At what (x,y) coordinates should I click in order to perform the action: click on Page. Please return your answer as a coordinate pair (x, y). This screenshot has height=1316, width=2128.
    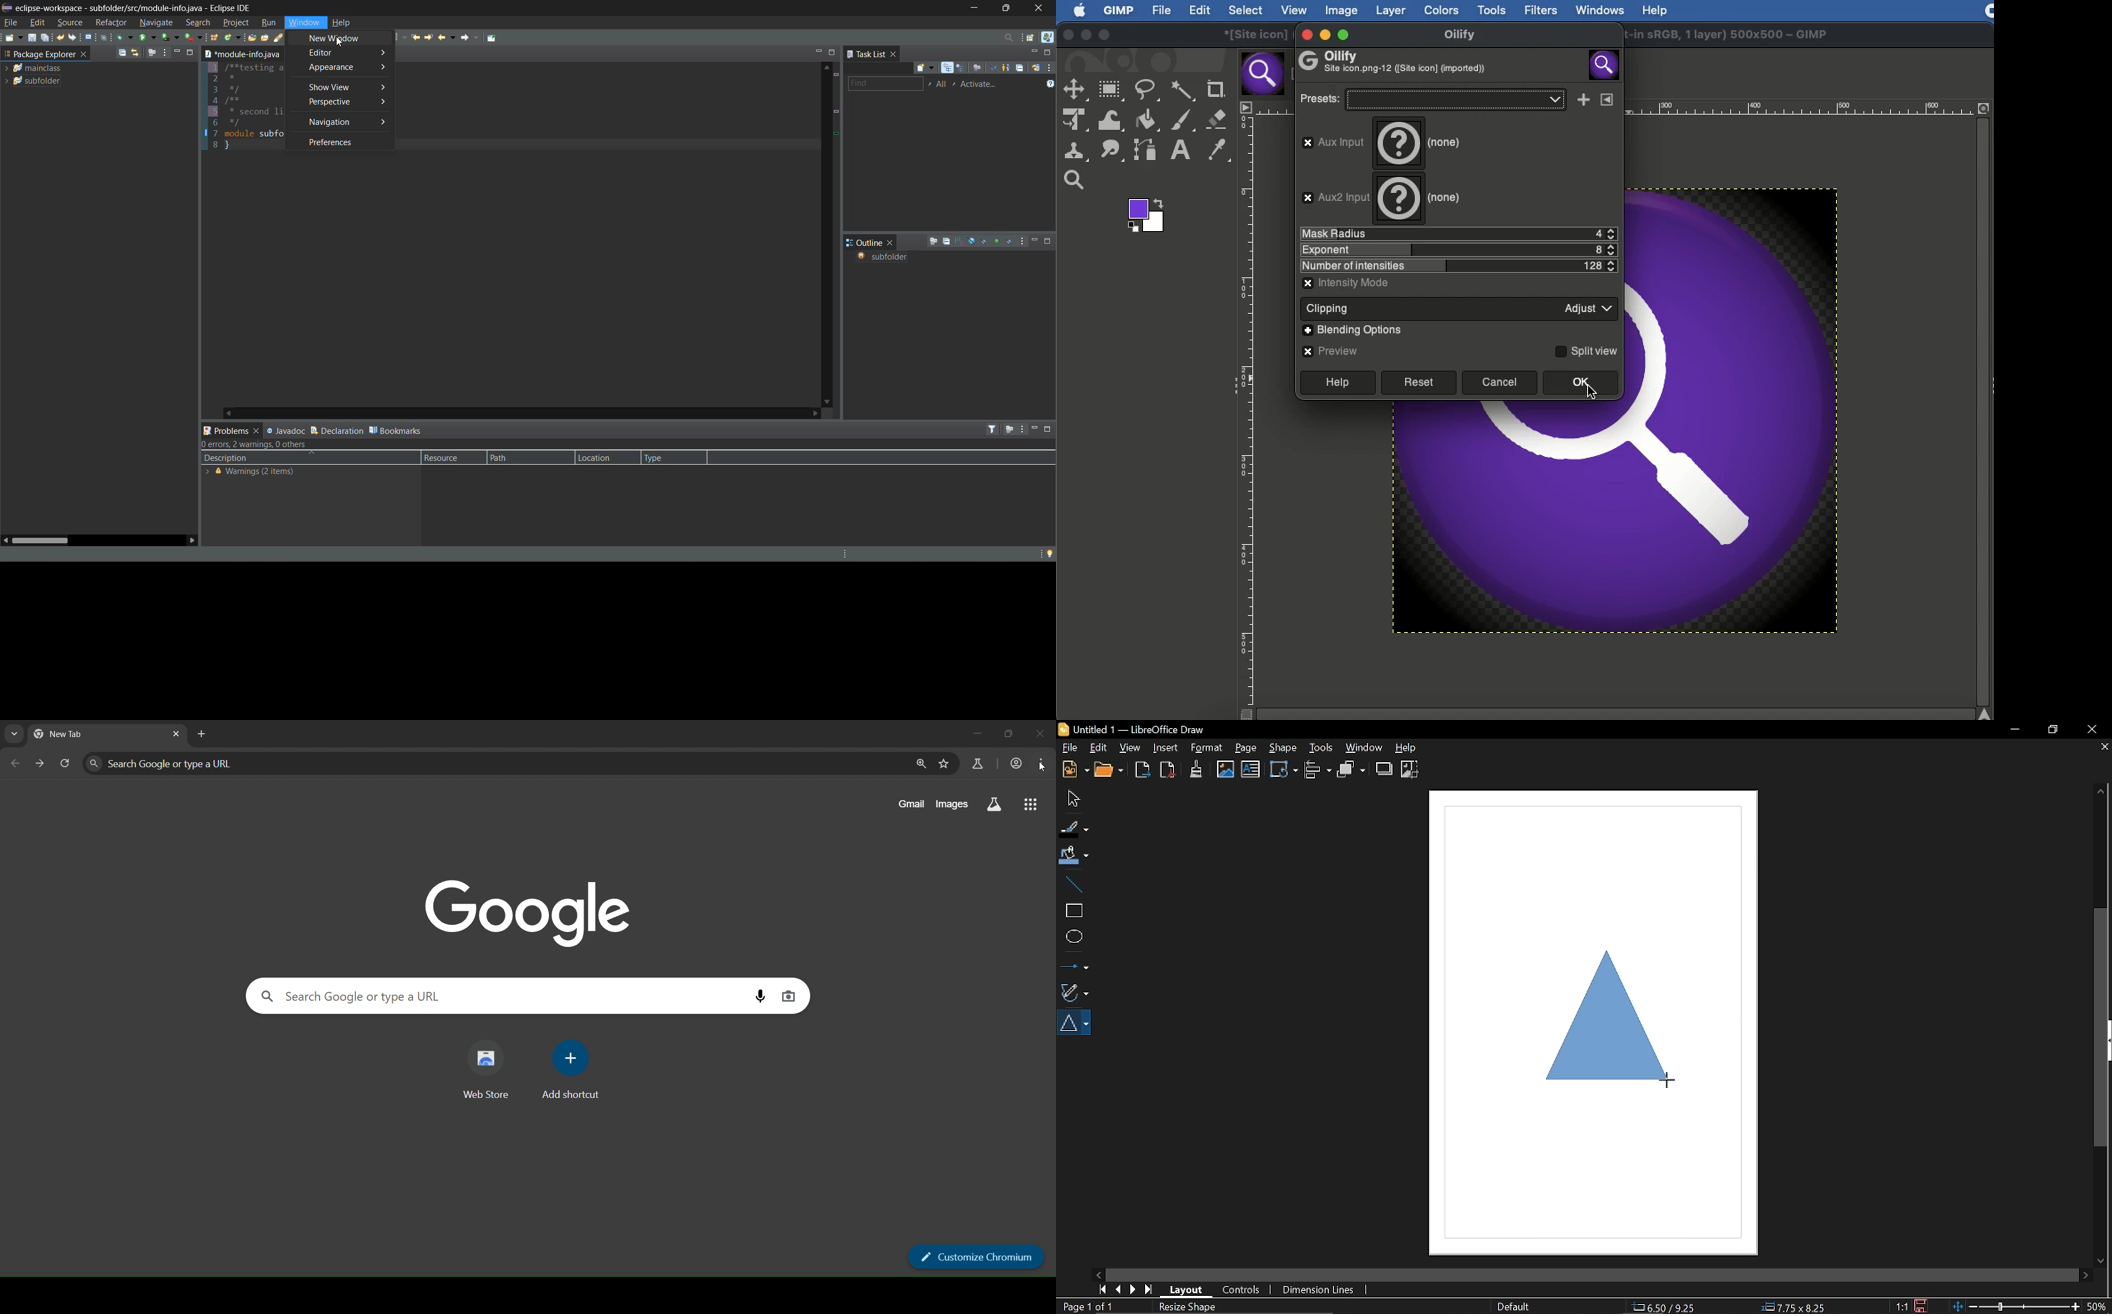
    Looking at the image, I should click on (1246, 748).